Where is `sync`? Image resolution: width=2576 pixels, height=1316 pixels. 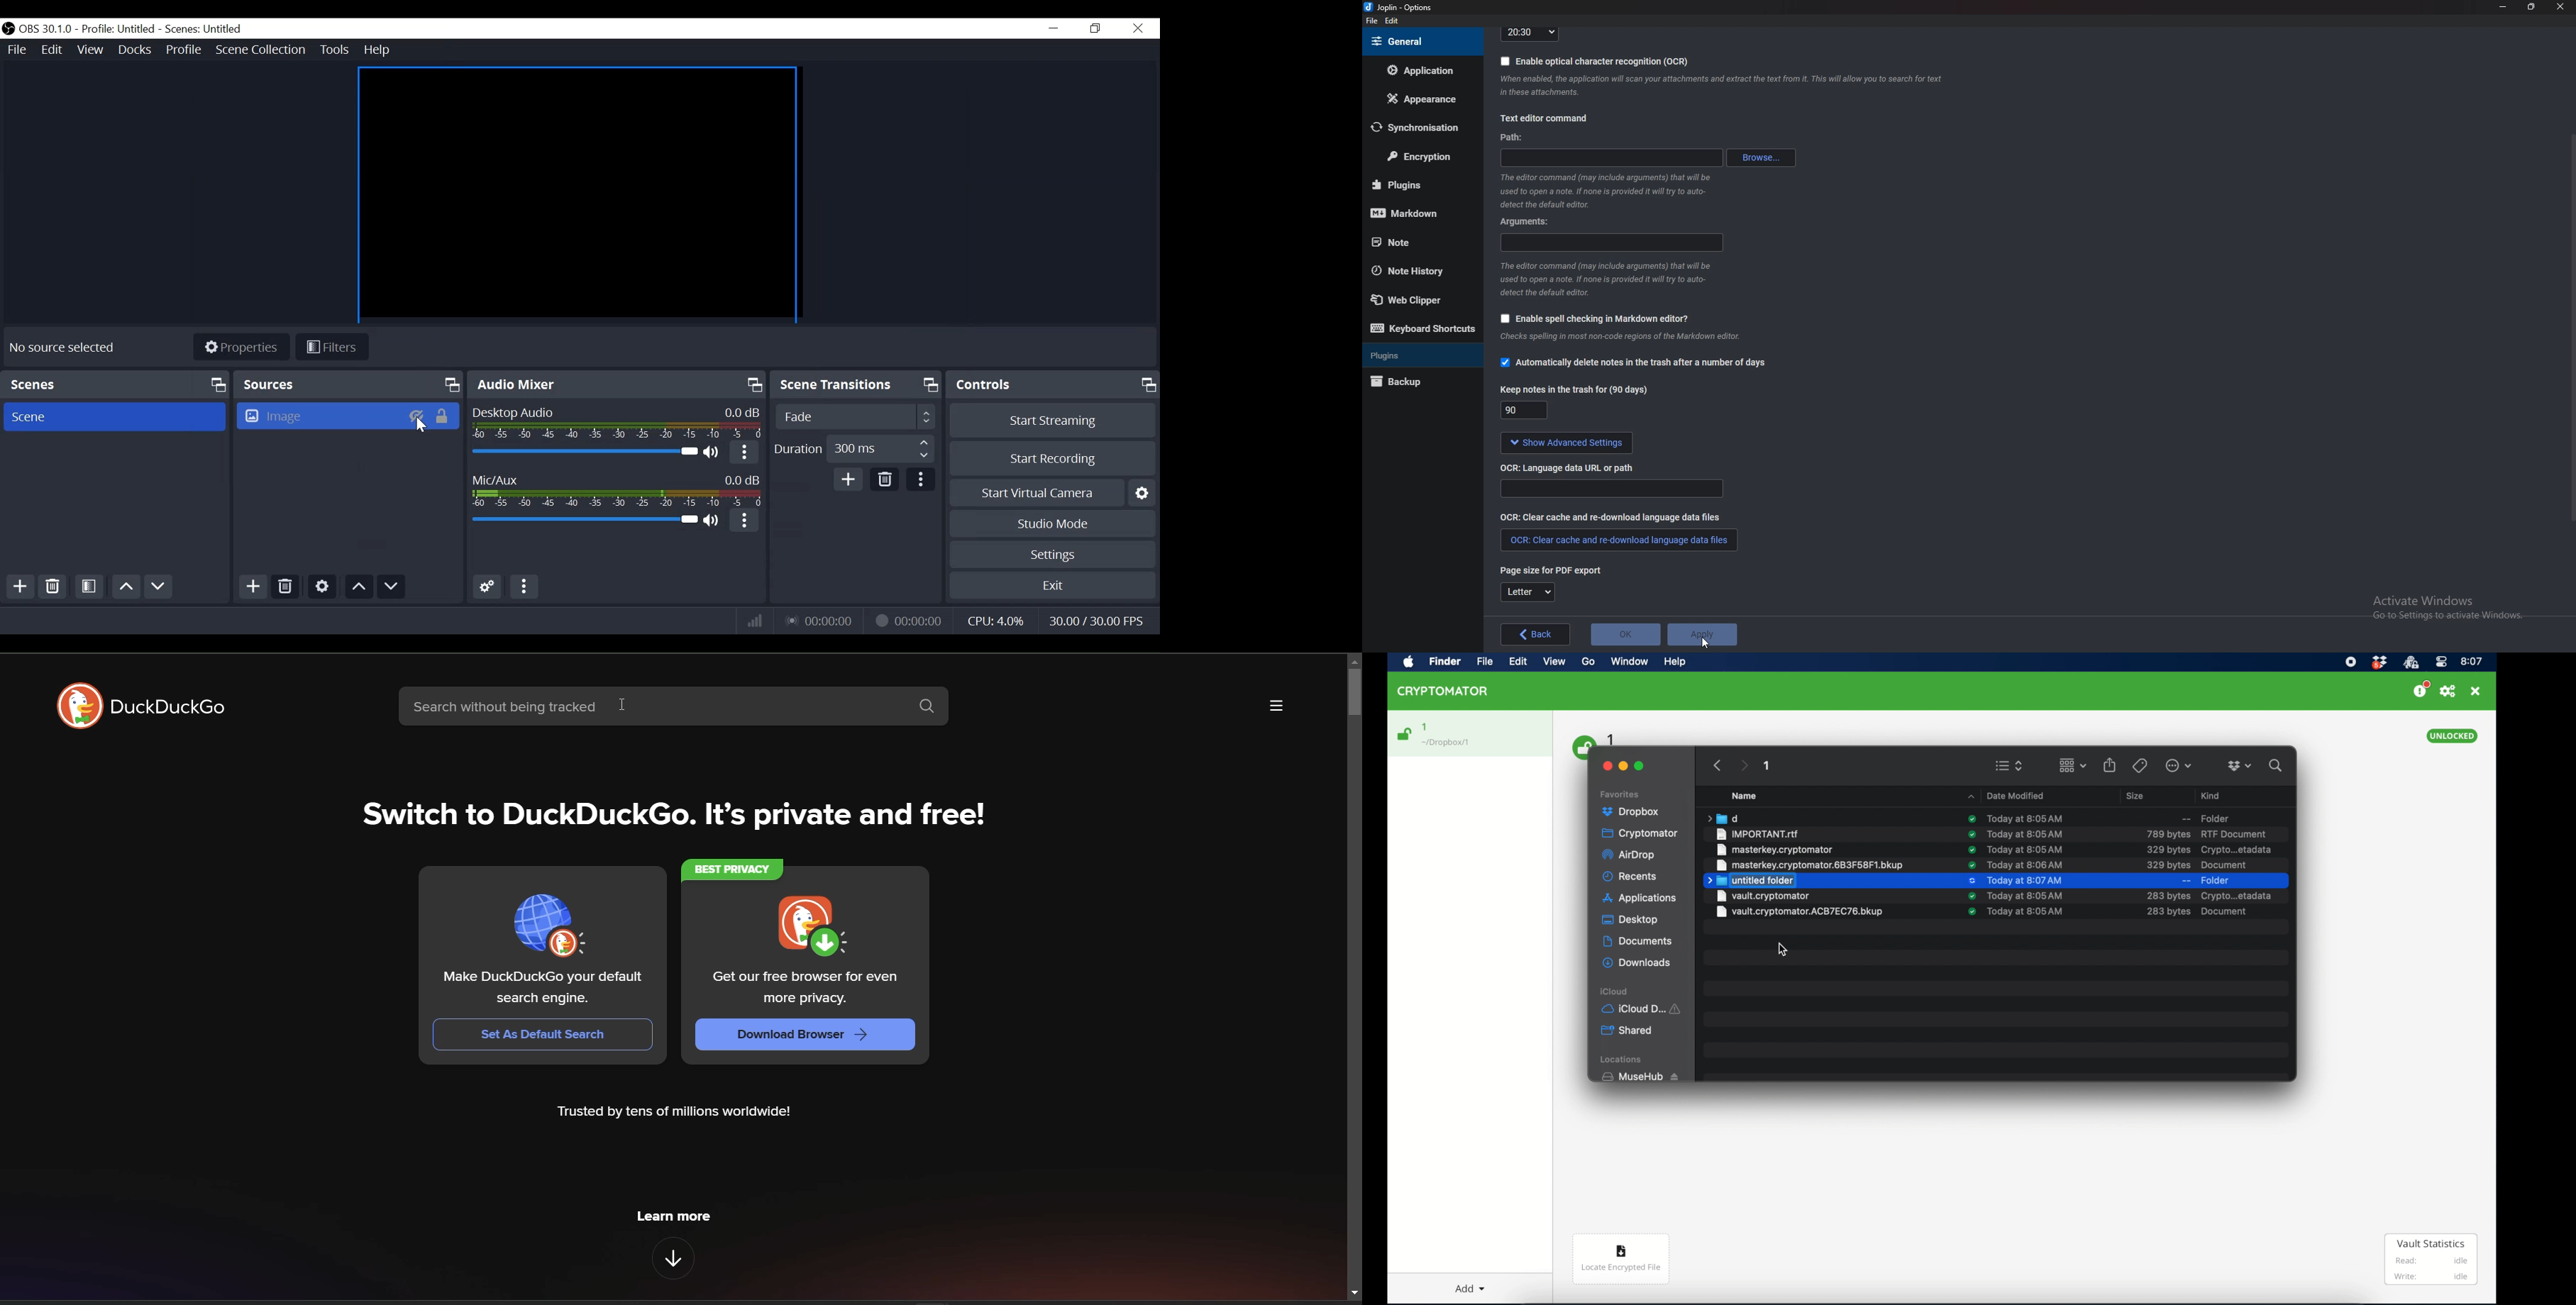
sync is located at coordinates (1972, 834).